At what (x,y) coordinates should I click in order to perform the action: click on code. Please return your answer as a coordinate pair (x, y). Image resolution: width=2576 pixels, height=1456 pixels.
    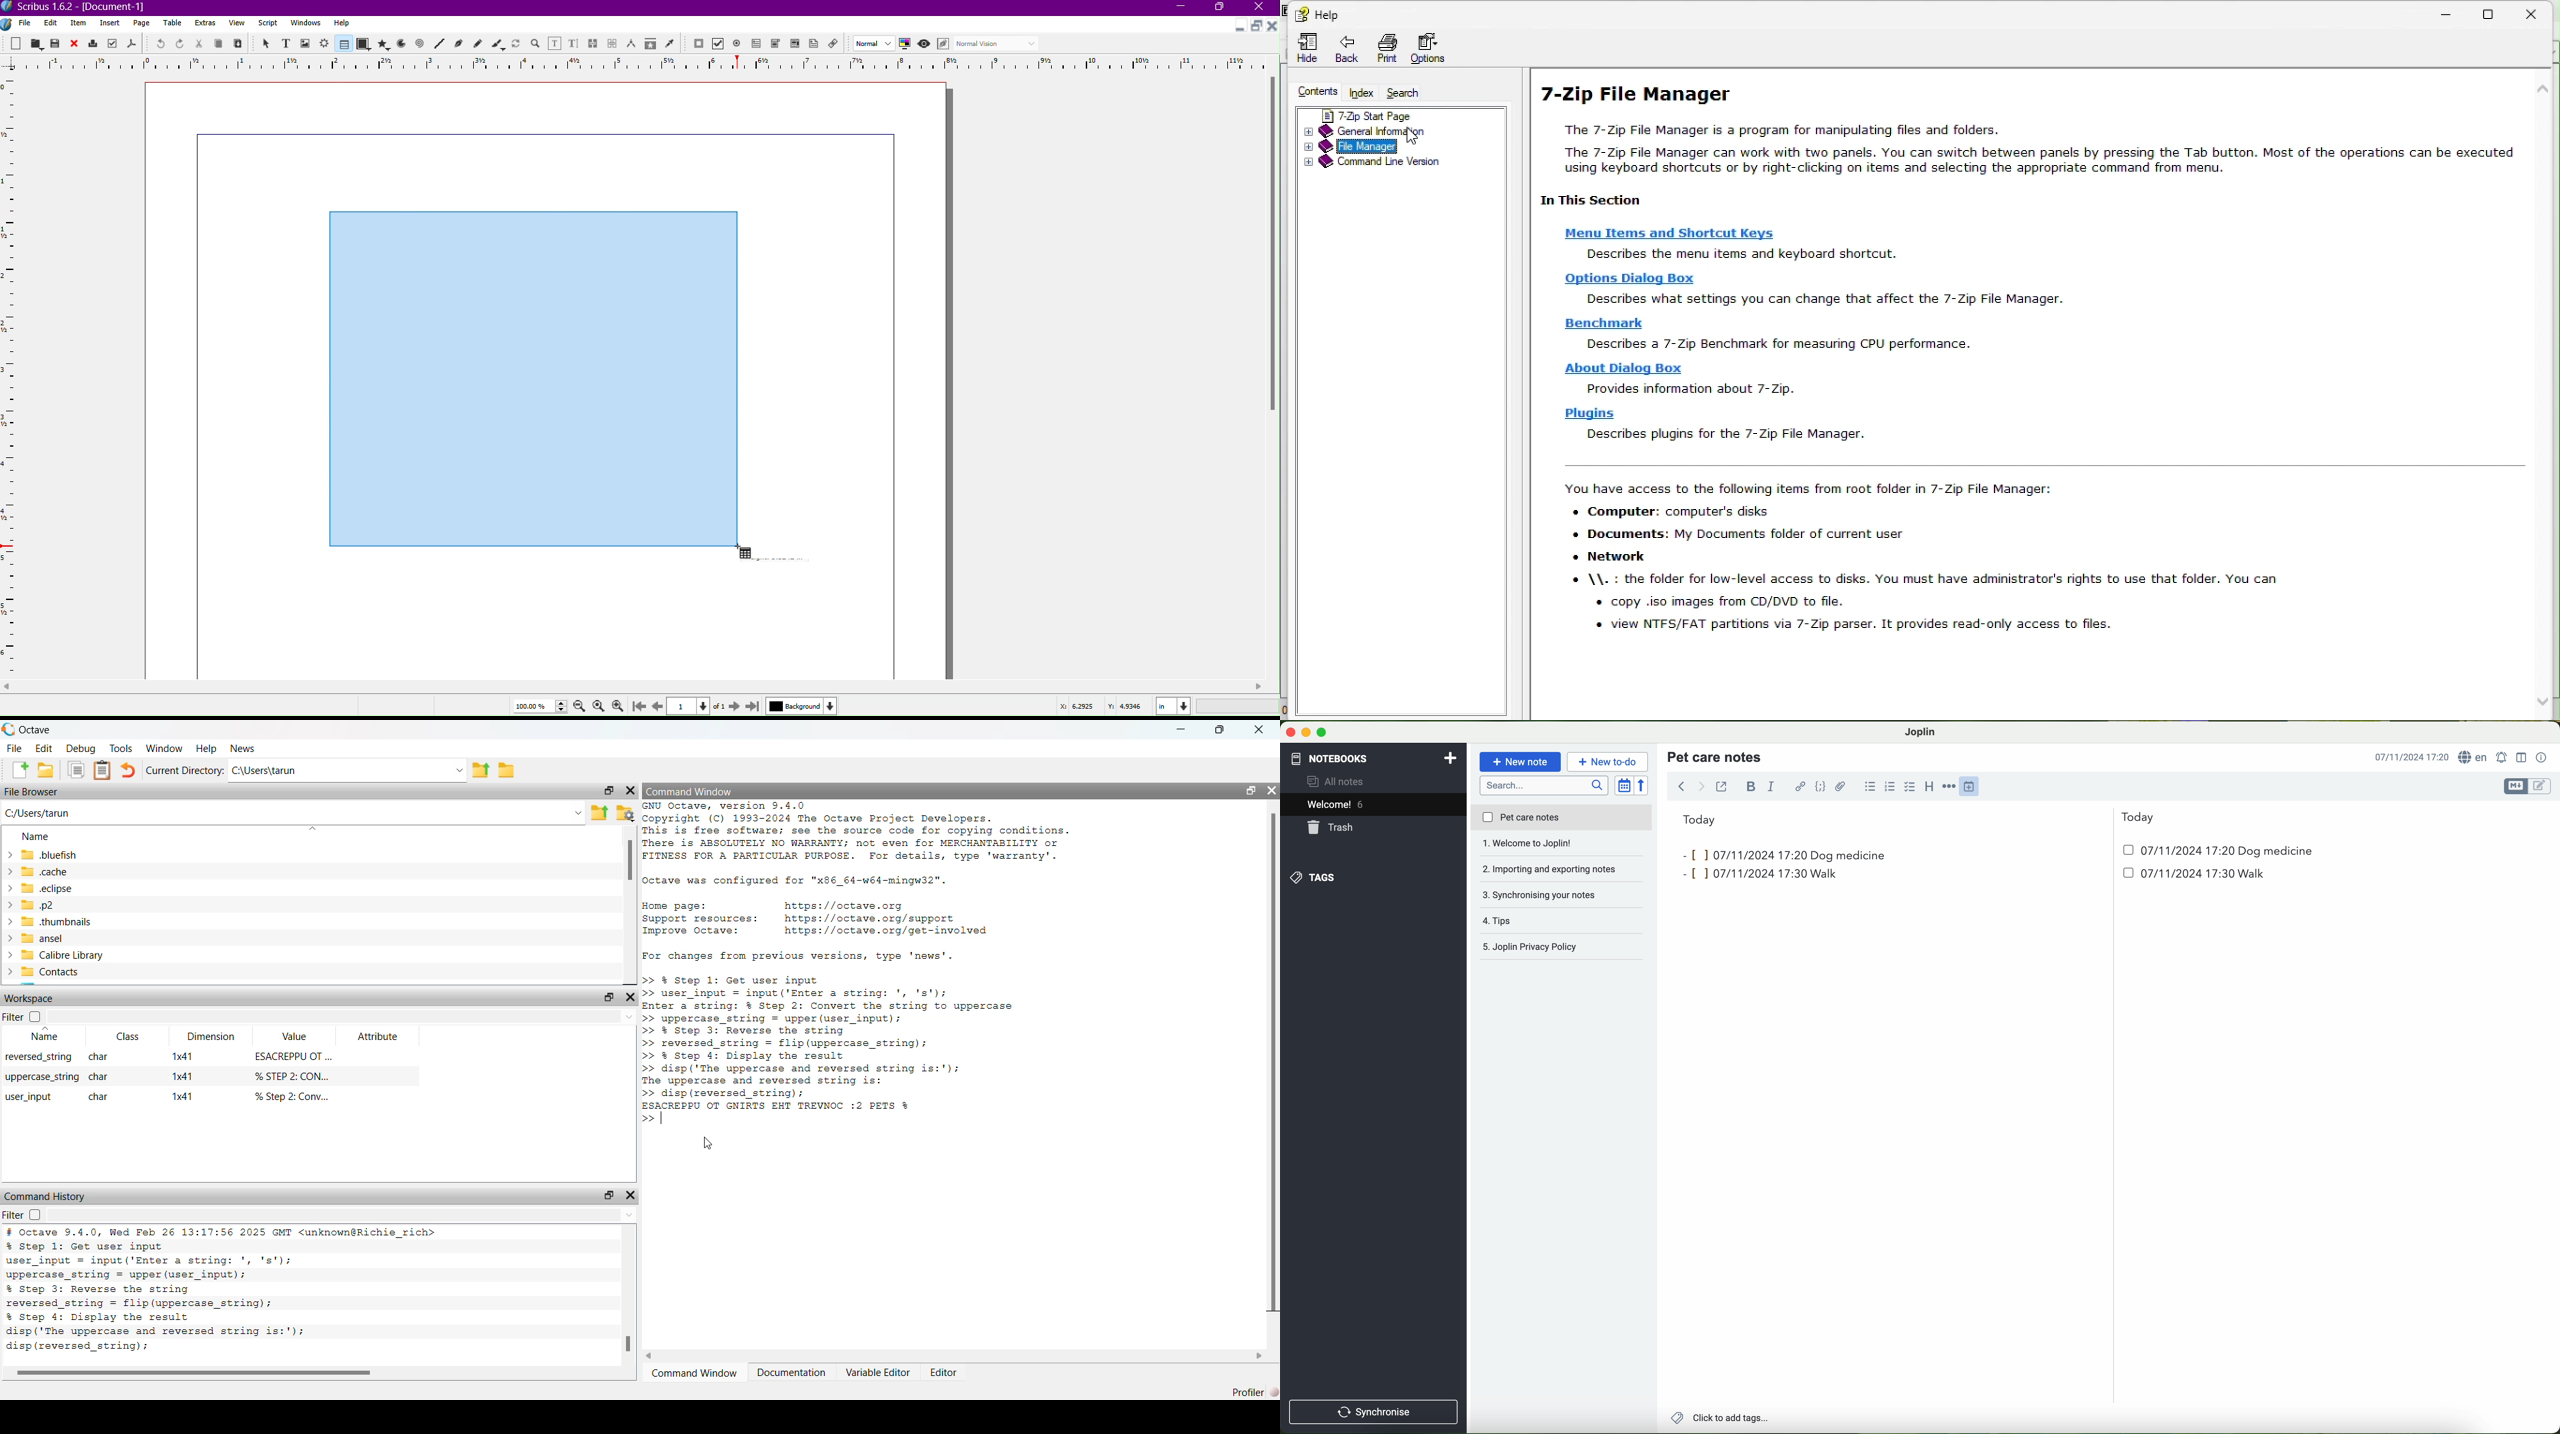
    Looking at the image, I should click on (1820, 786).